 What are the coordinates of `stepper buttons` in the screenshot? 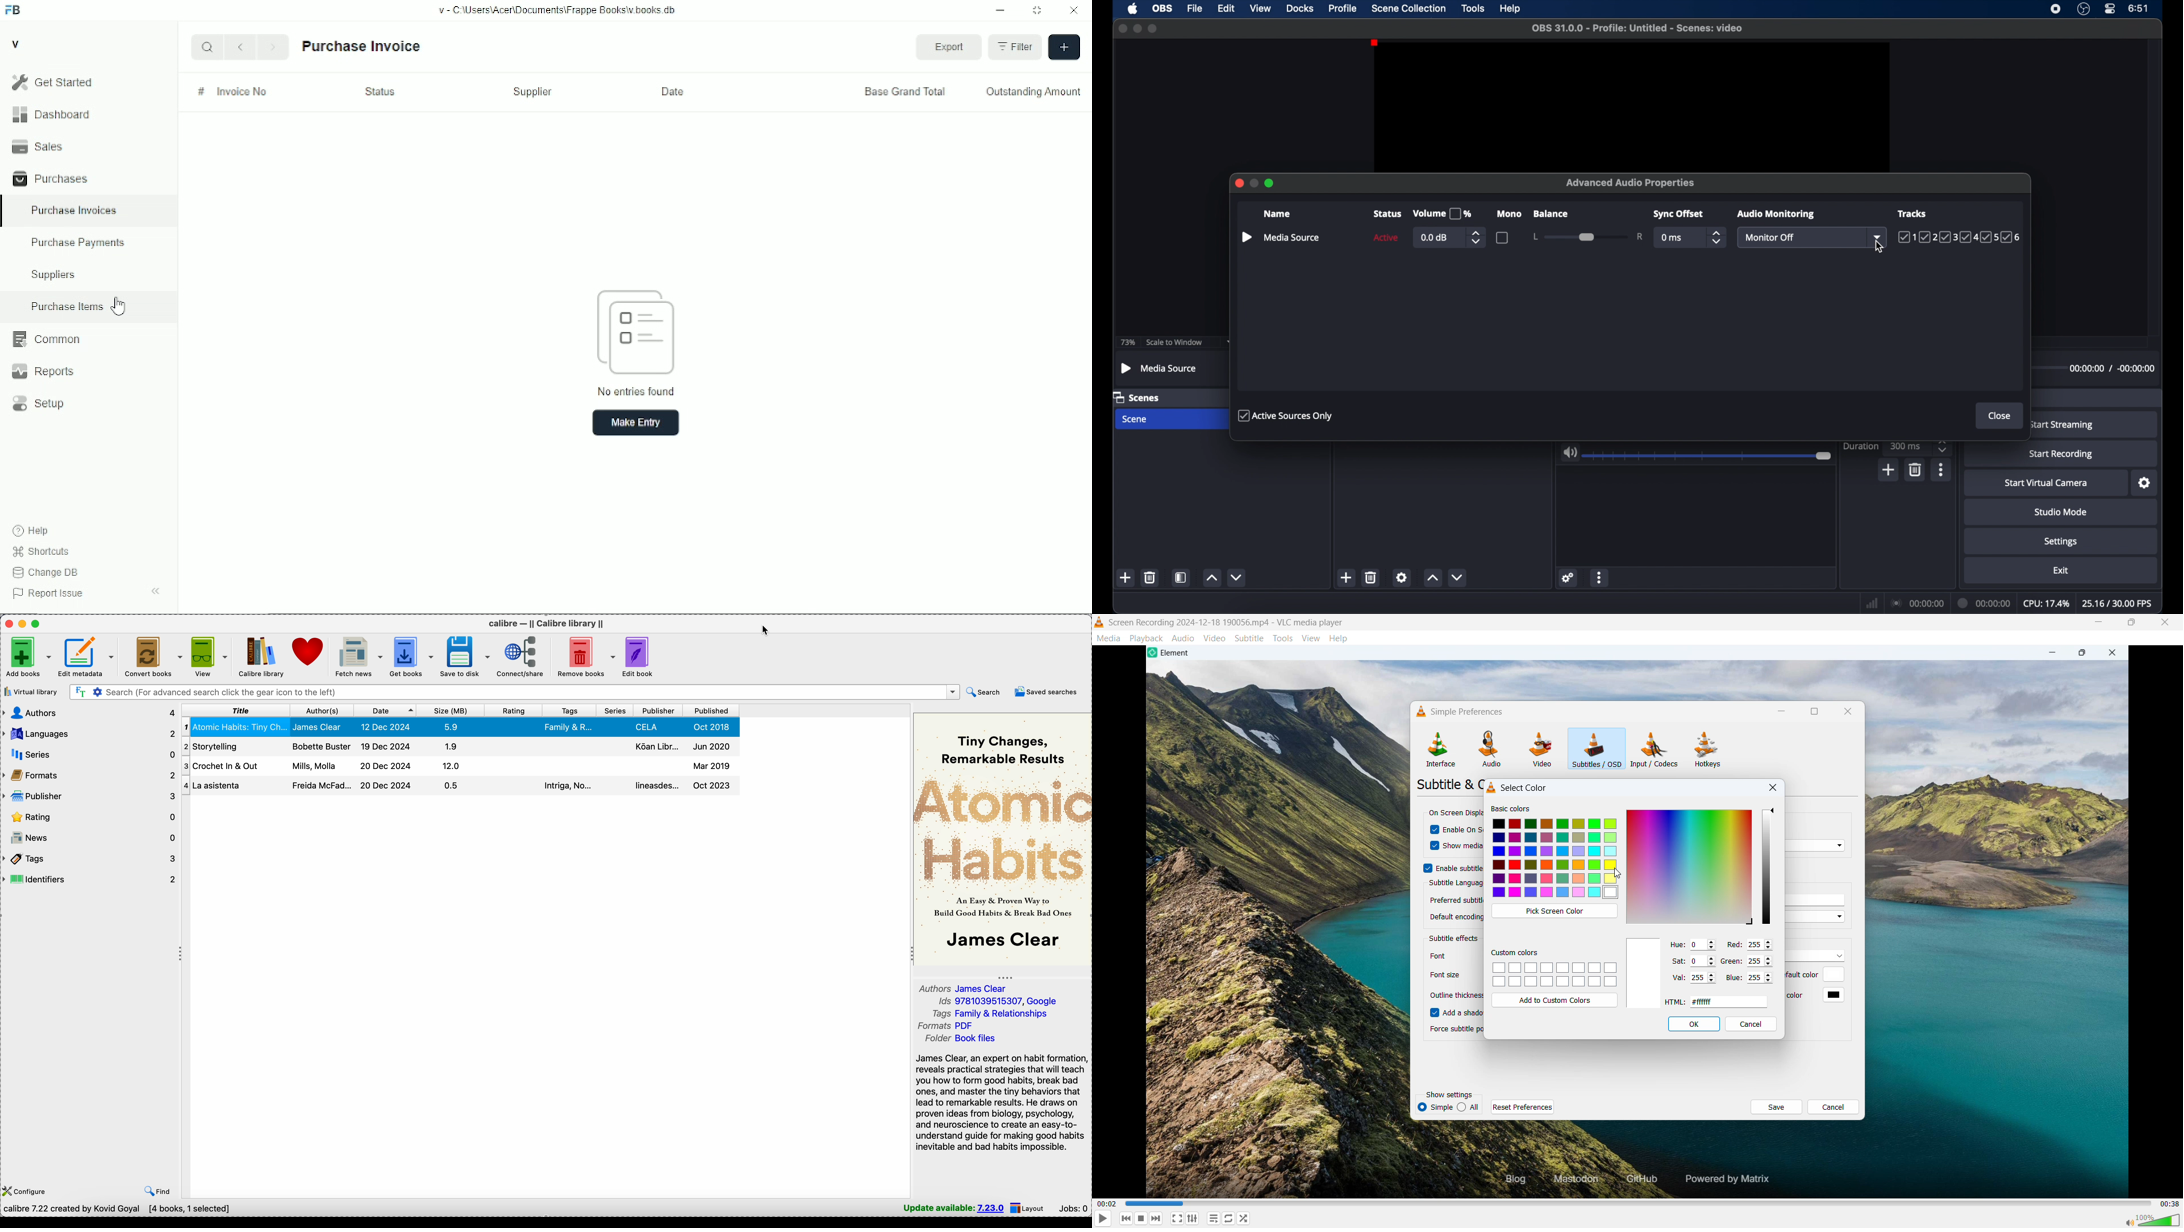 It's located at (1477, 238).